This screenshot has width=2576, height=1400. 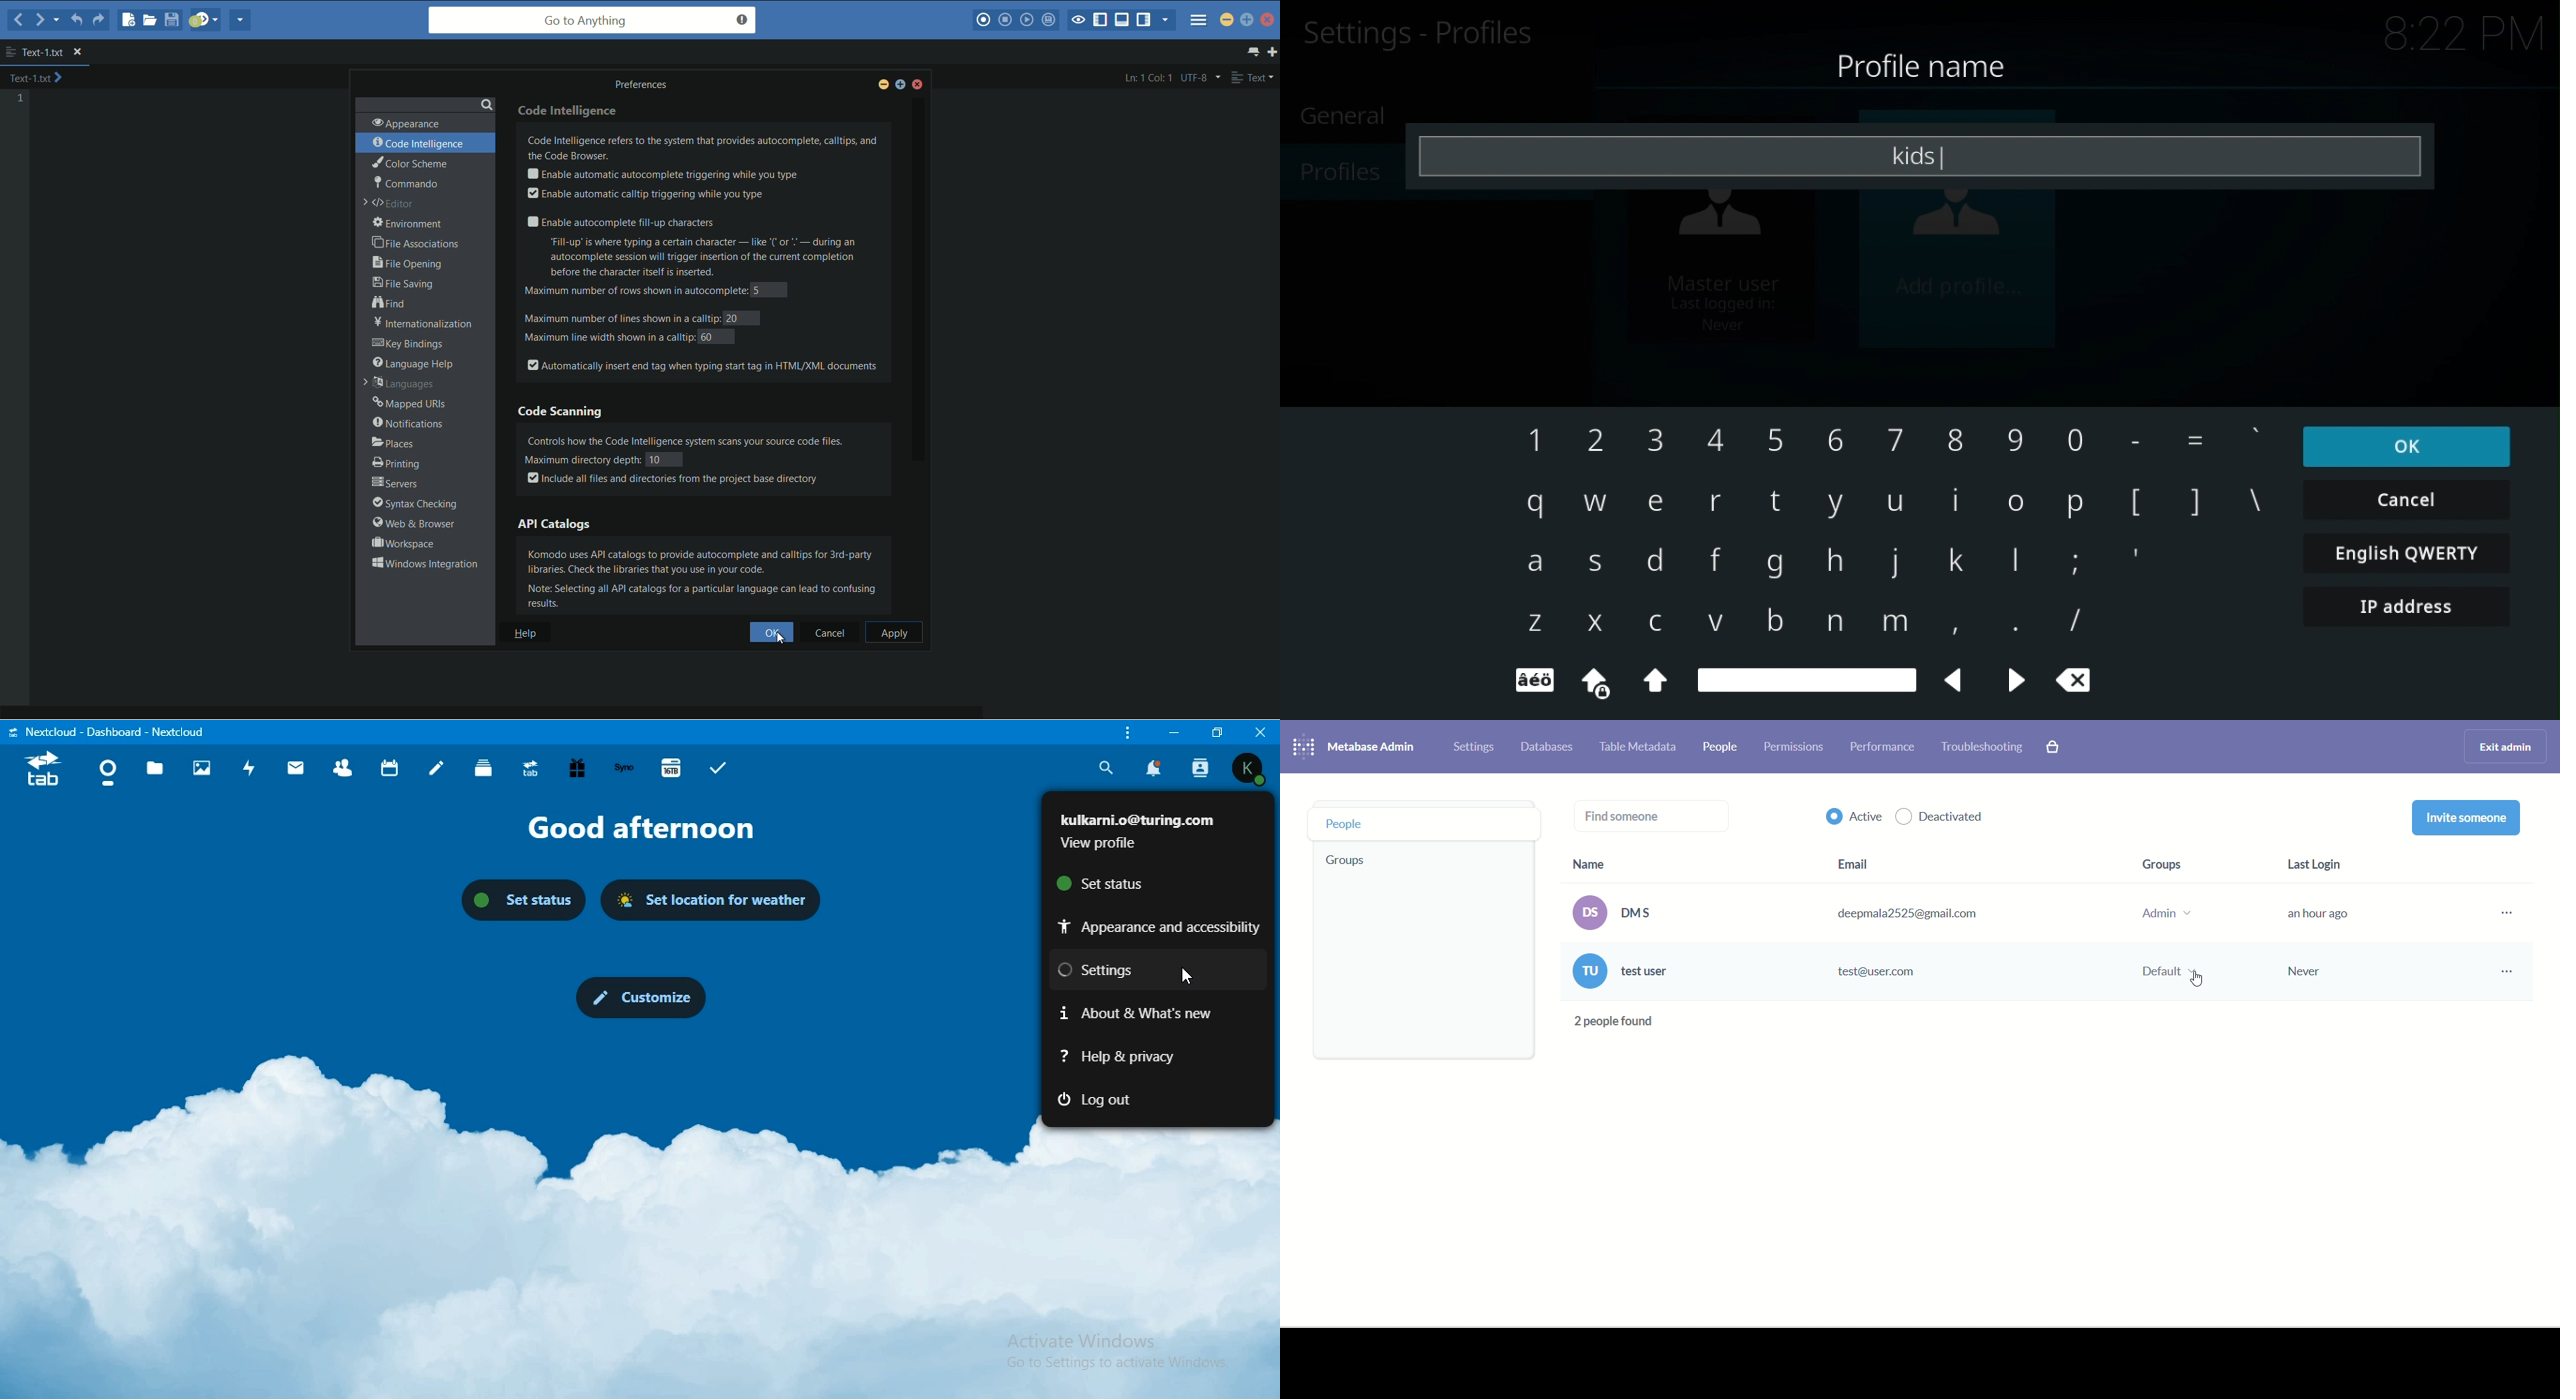 What do you see at coordinates (413, 363) in the screenshot?
I see `language help` at bounding box center [413, 363].